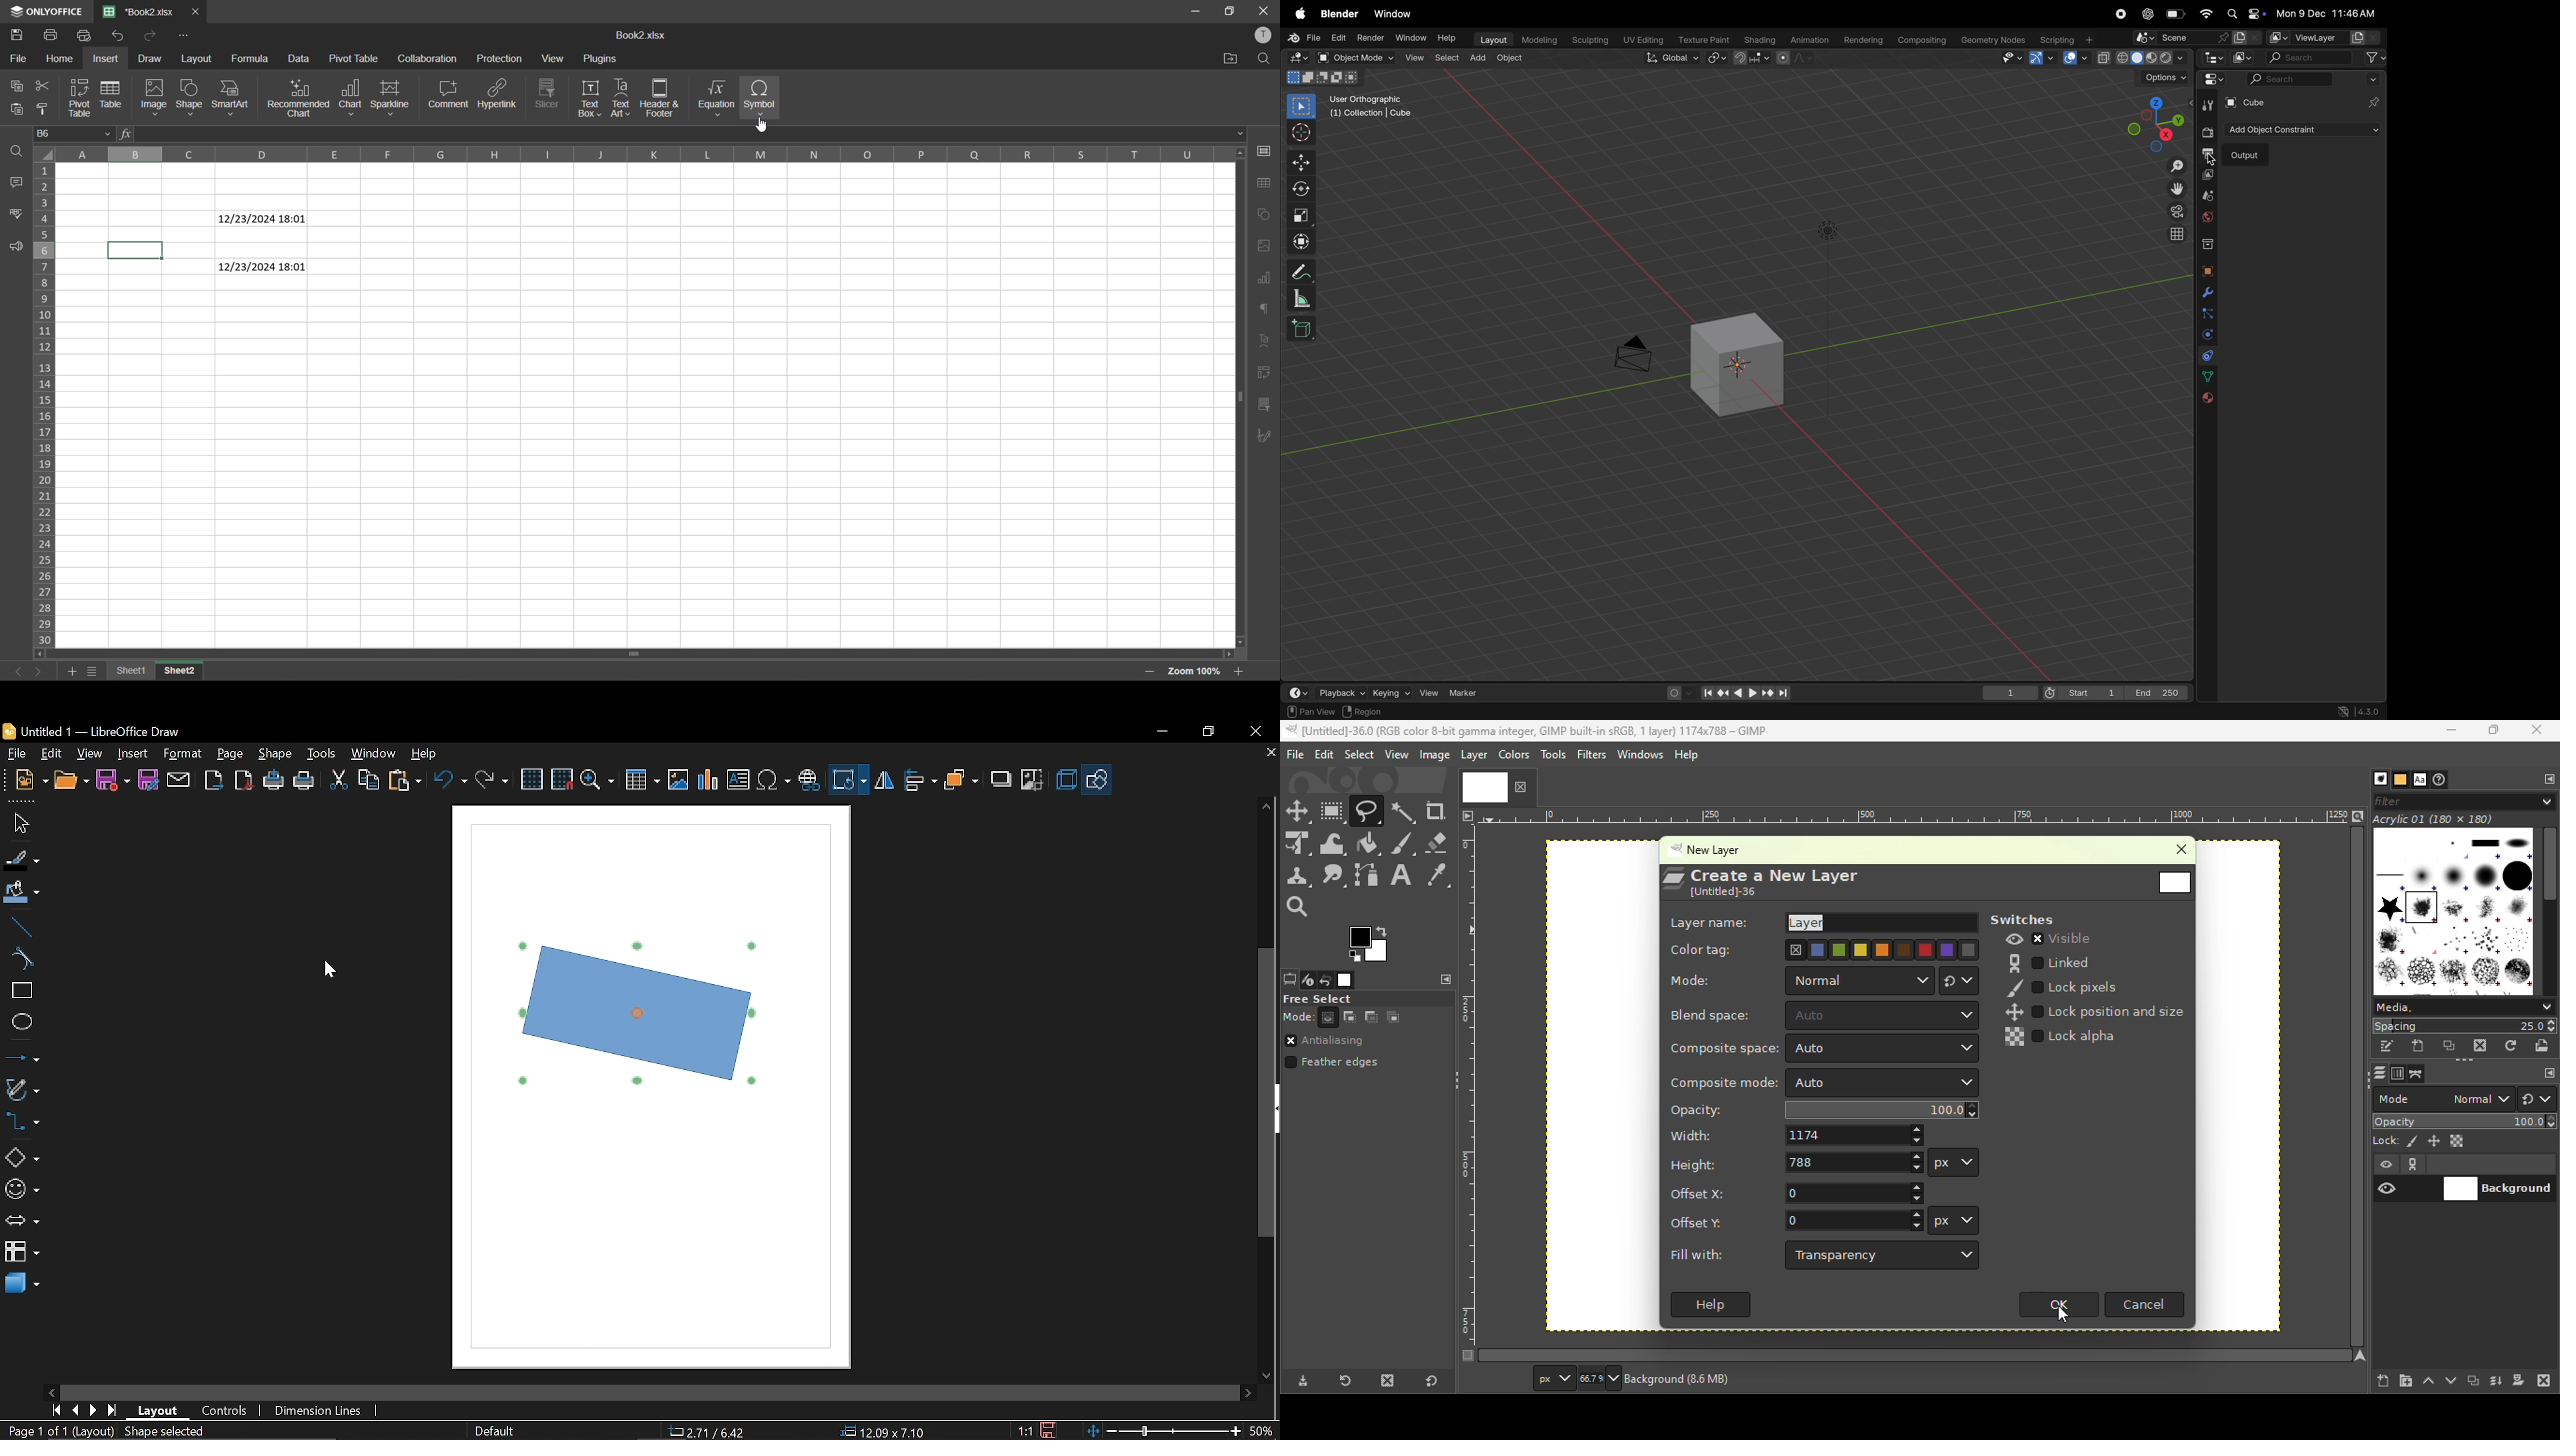 This screenshot has height=1456, width=2576. Describe the element at coordinates (2205, 376) in the screenshot. I see `date` at that location.